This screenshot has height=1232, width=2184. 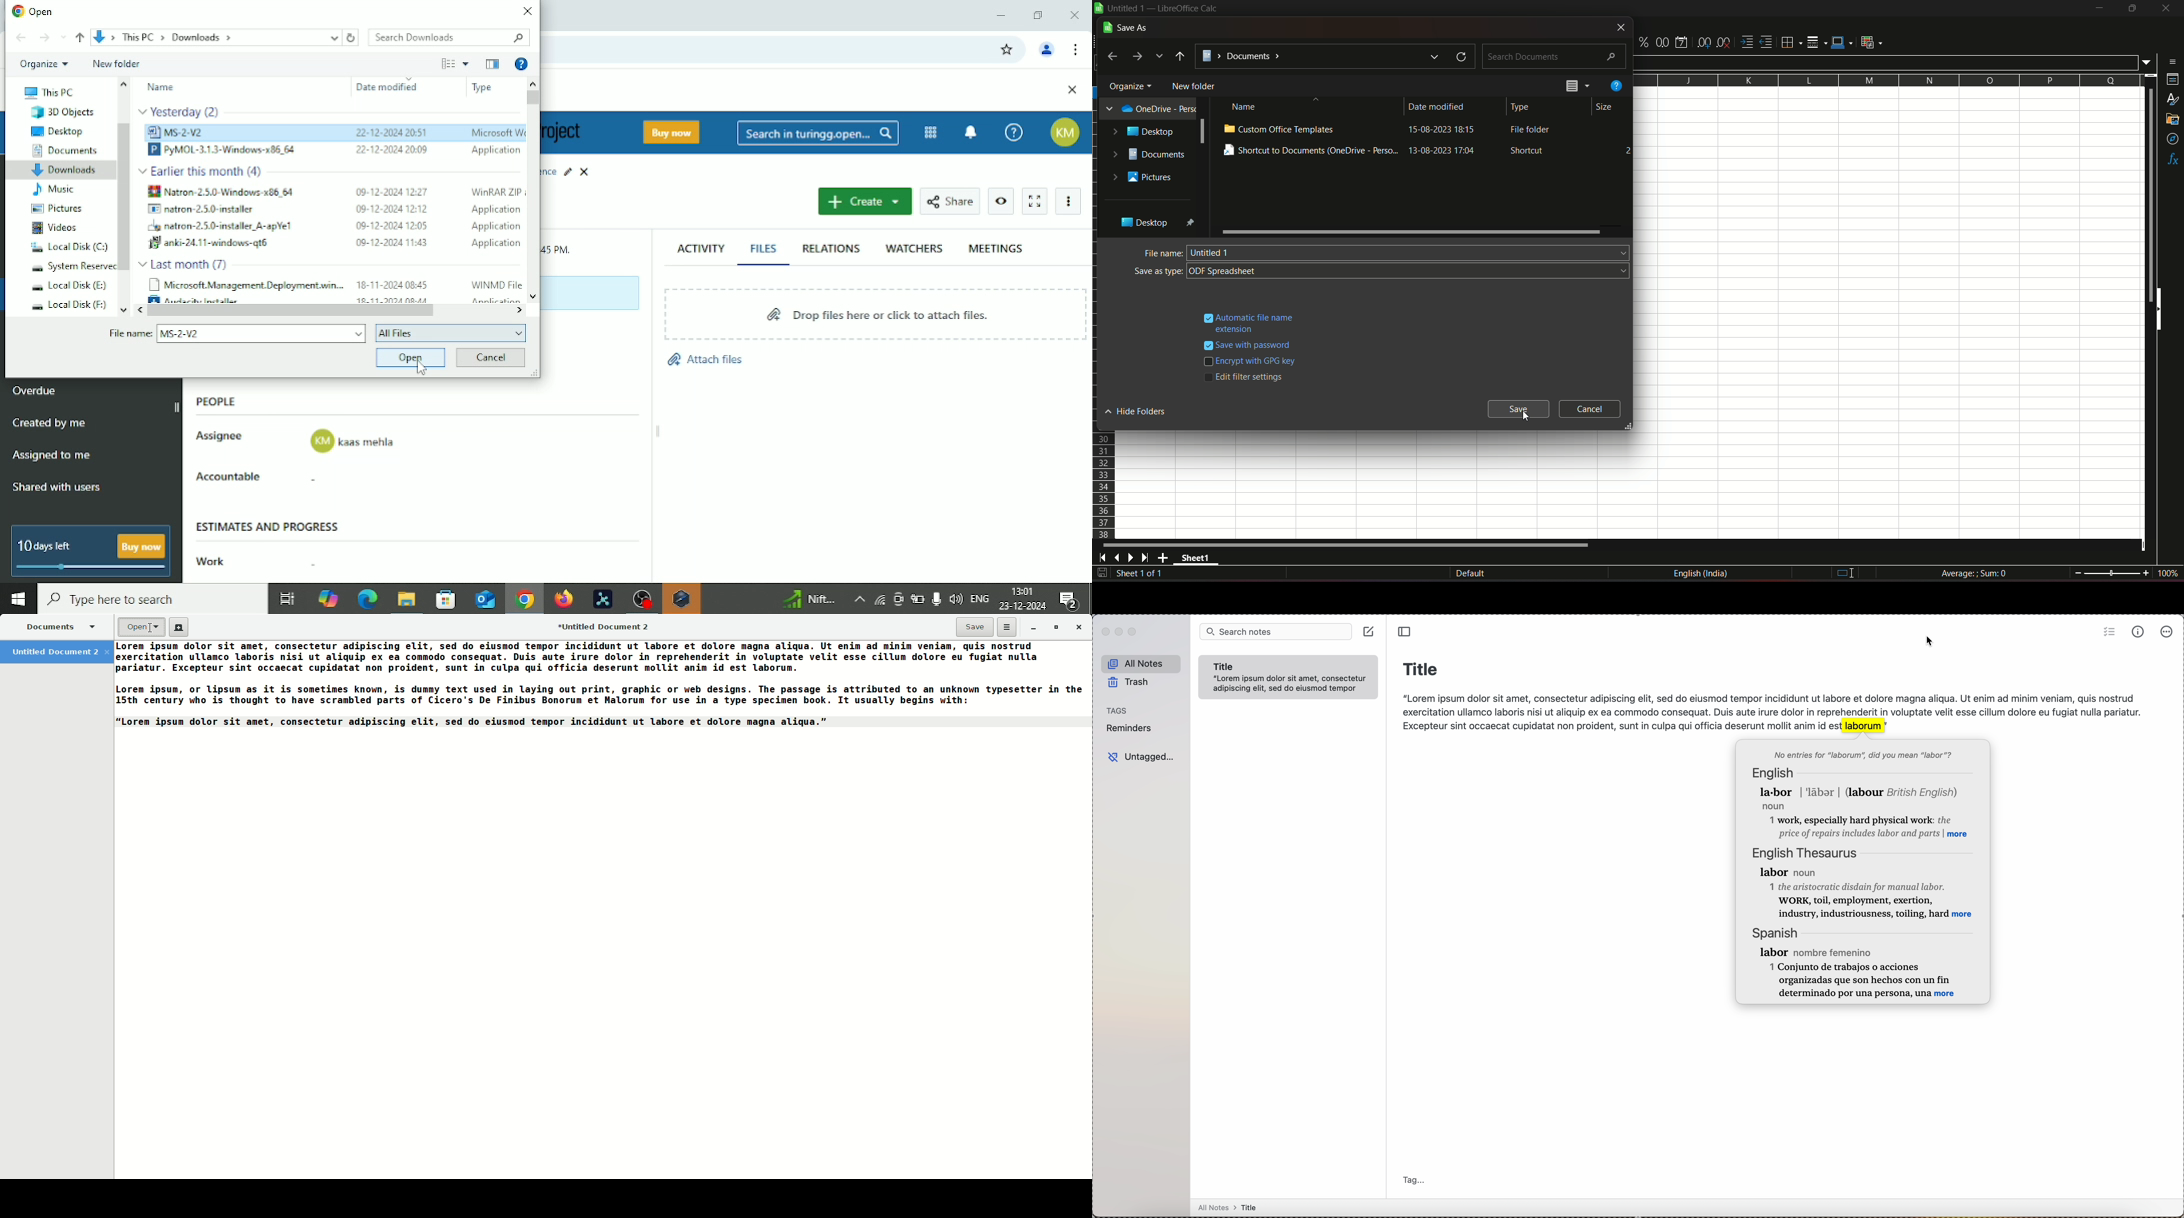 I want to click on Open, so click(x=33, y=11).